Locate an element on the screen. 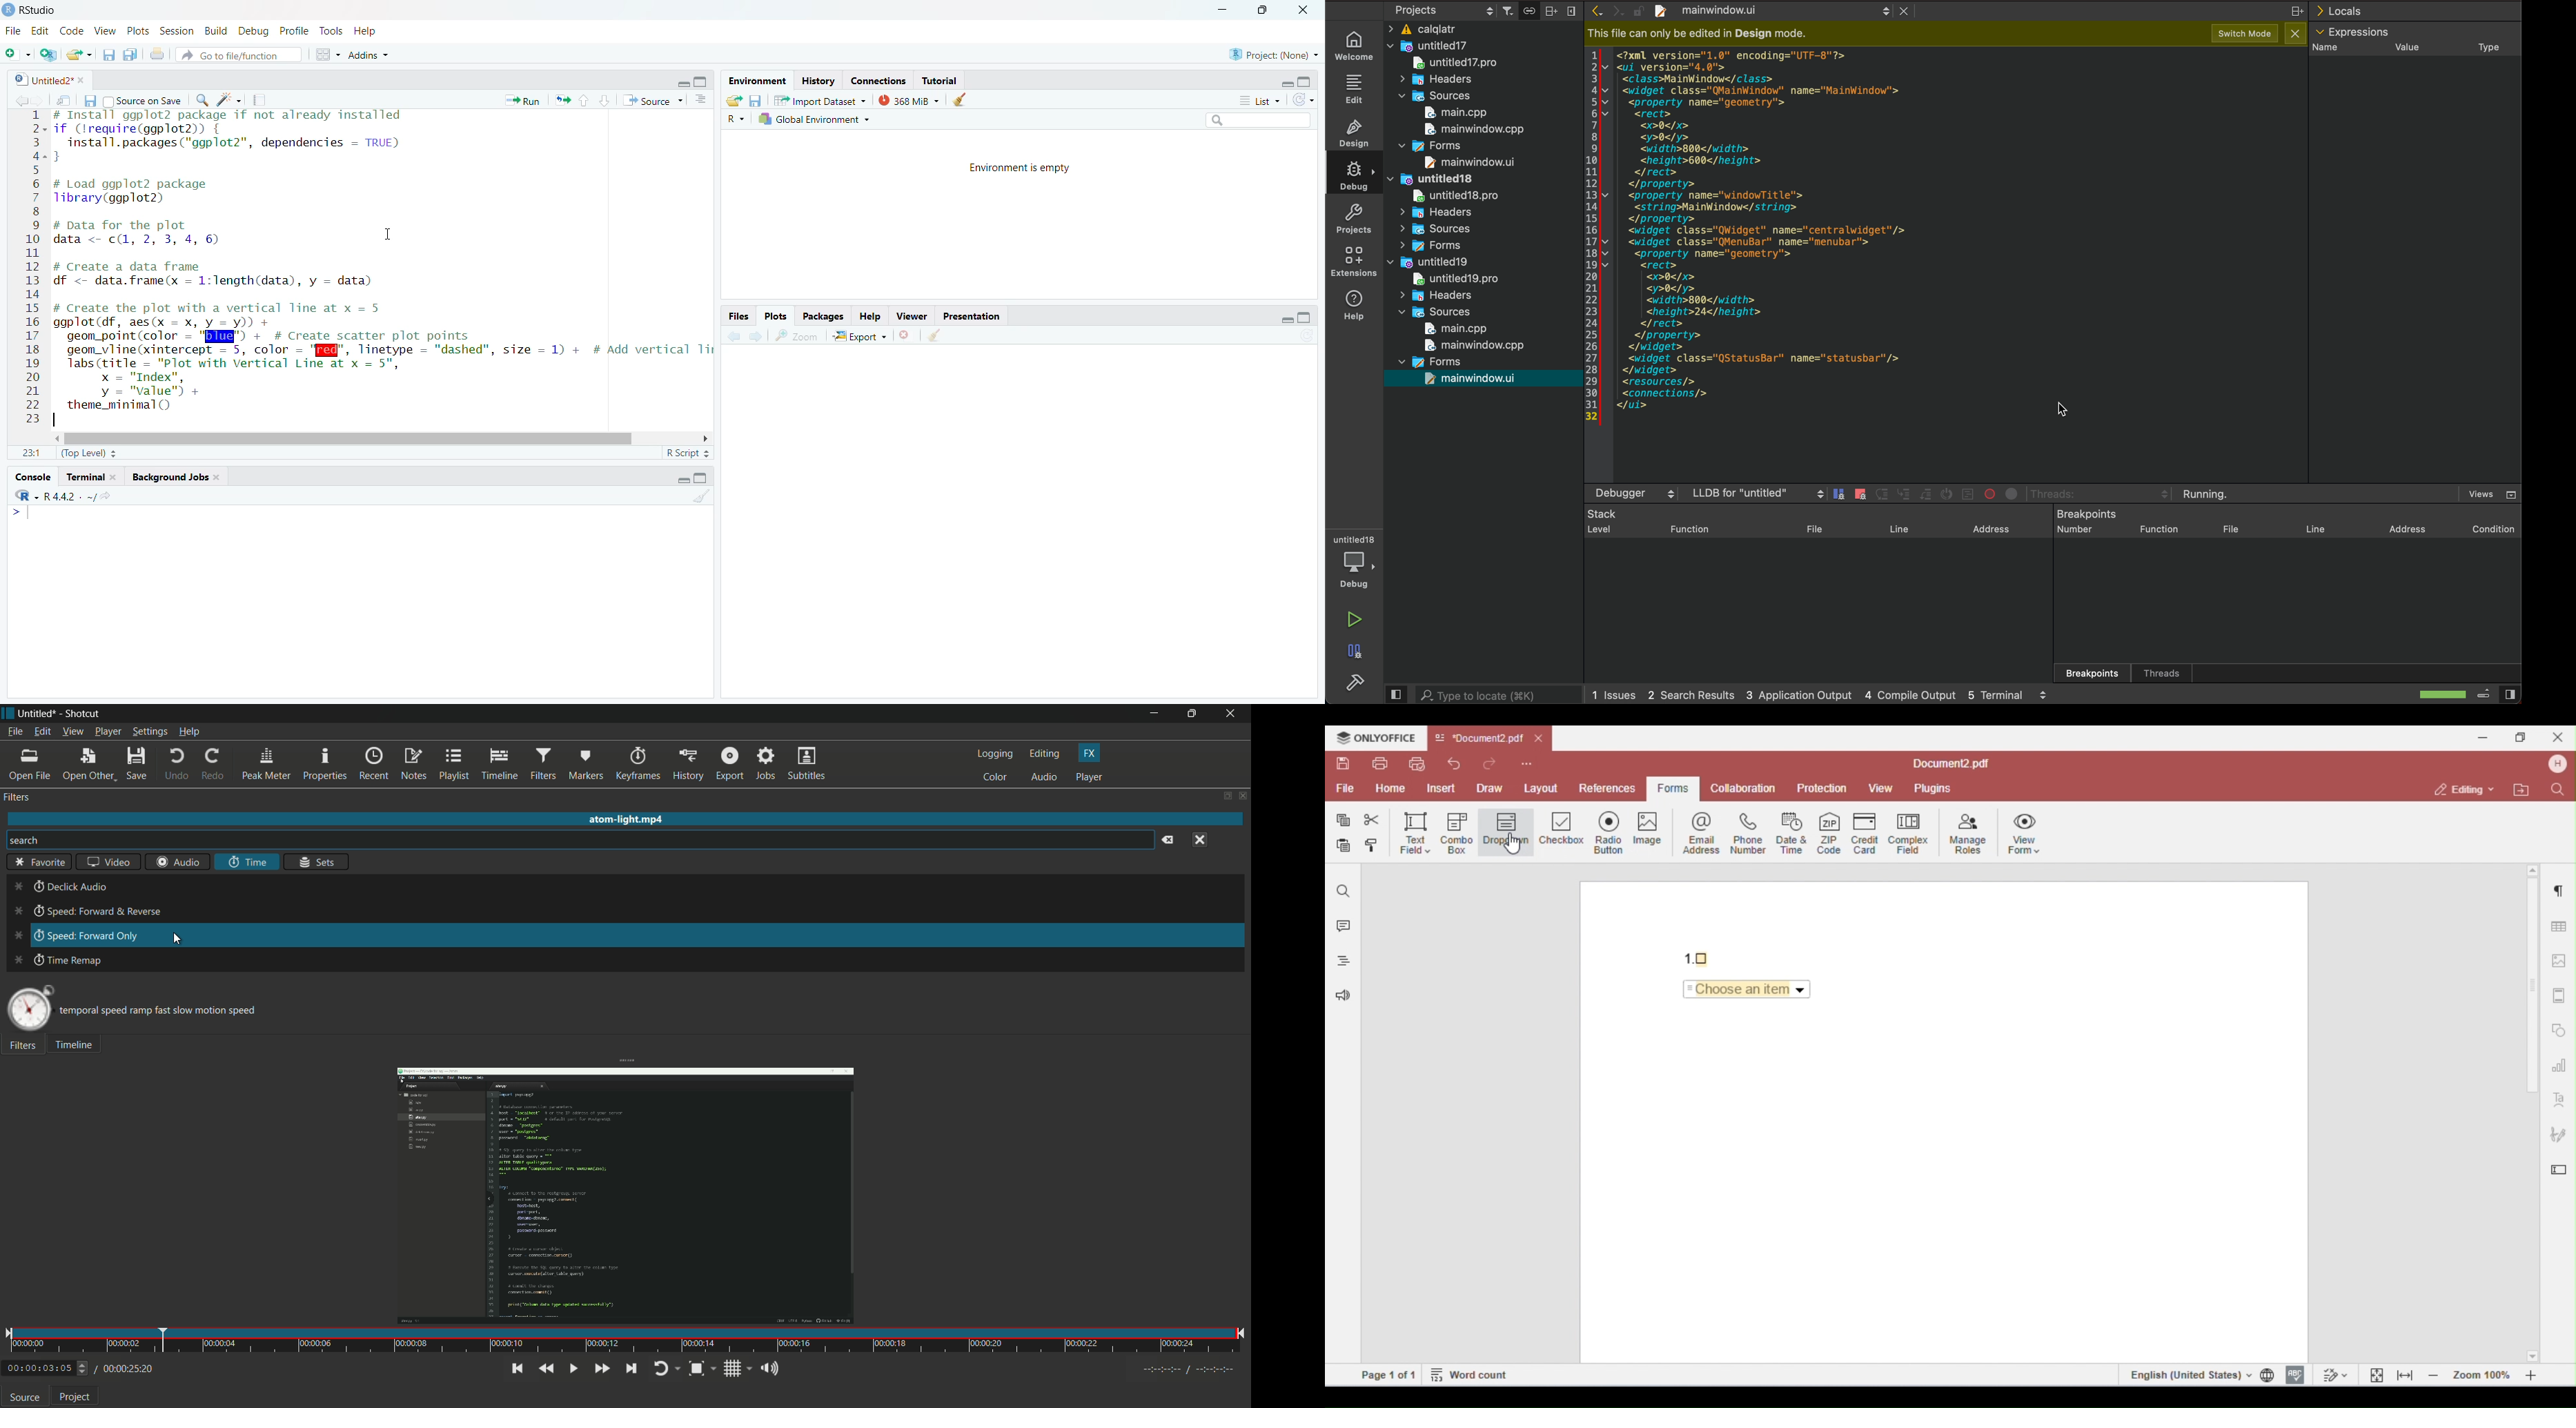 This screenshot has height=1428, width=2576. forms is located at coordinates (1439, 146).